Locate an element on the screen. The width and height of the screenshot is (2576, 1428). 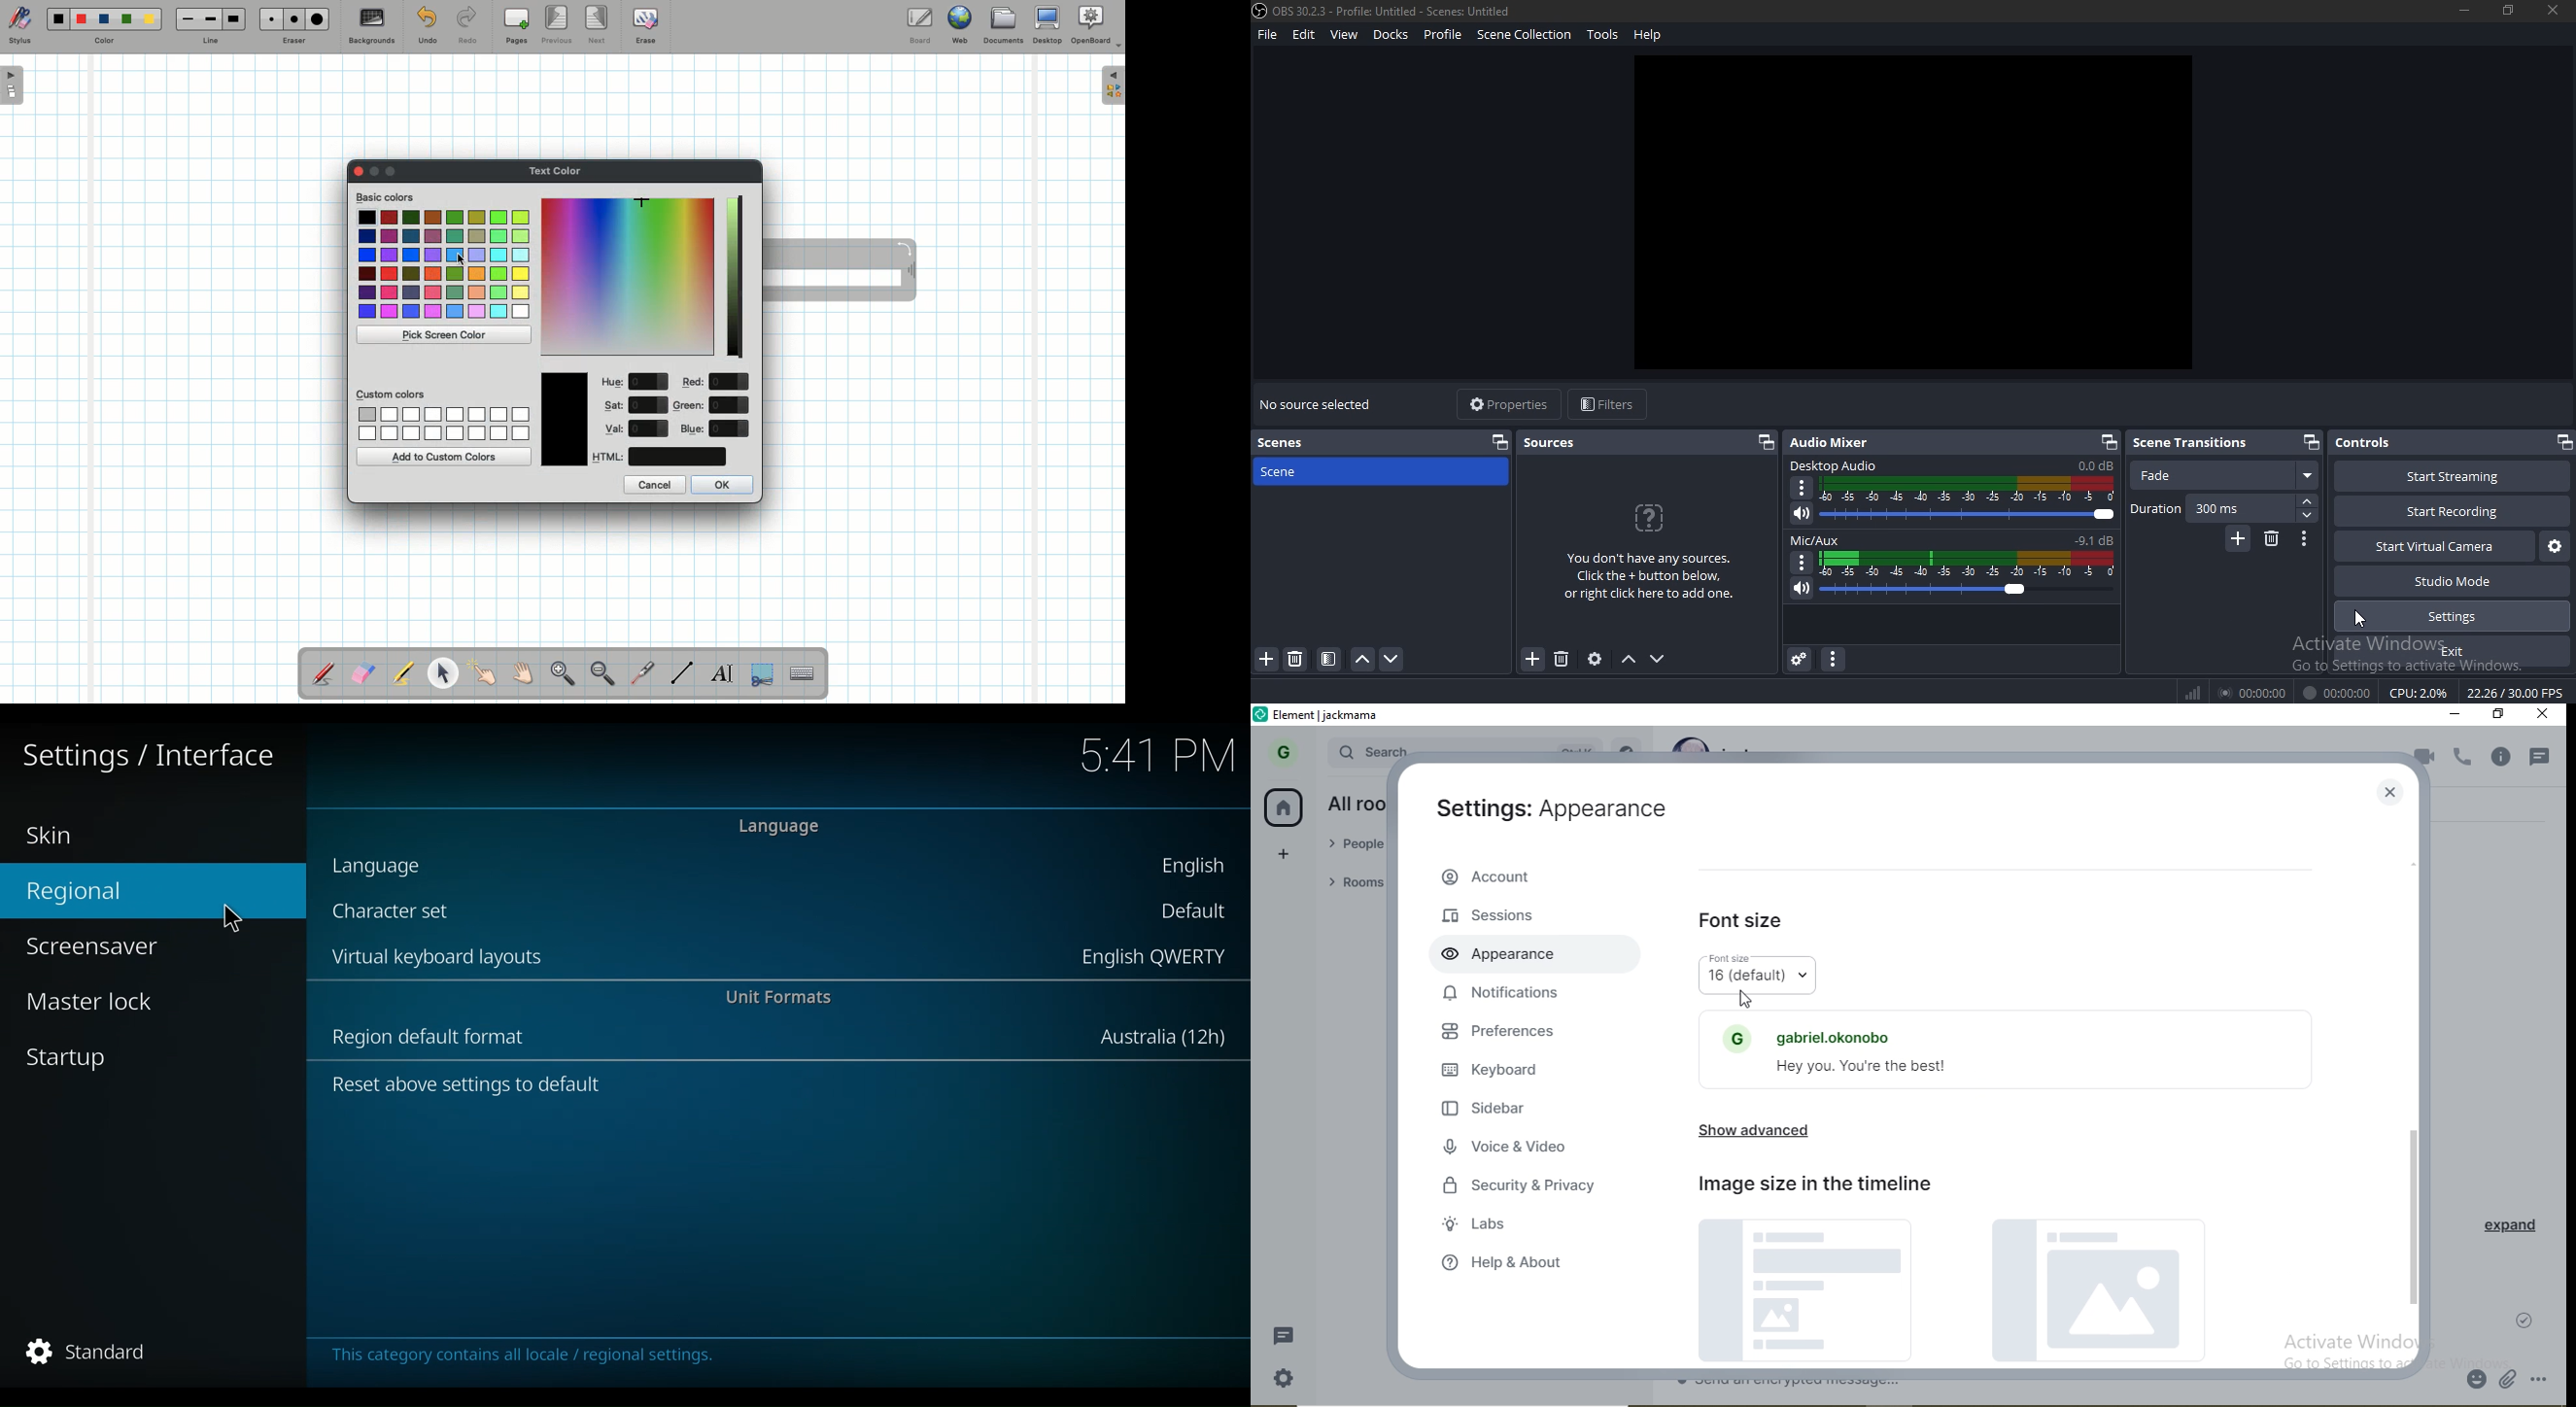
move up is located at coordinates (1629, 660).